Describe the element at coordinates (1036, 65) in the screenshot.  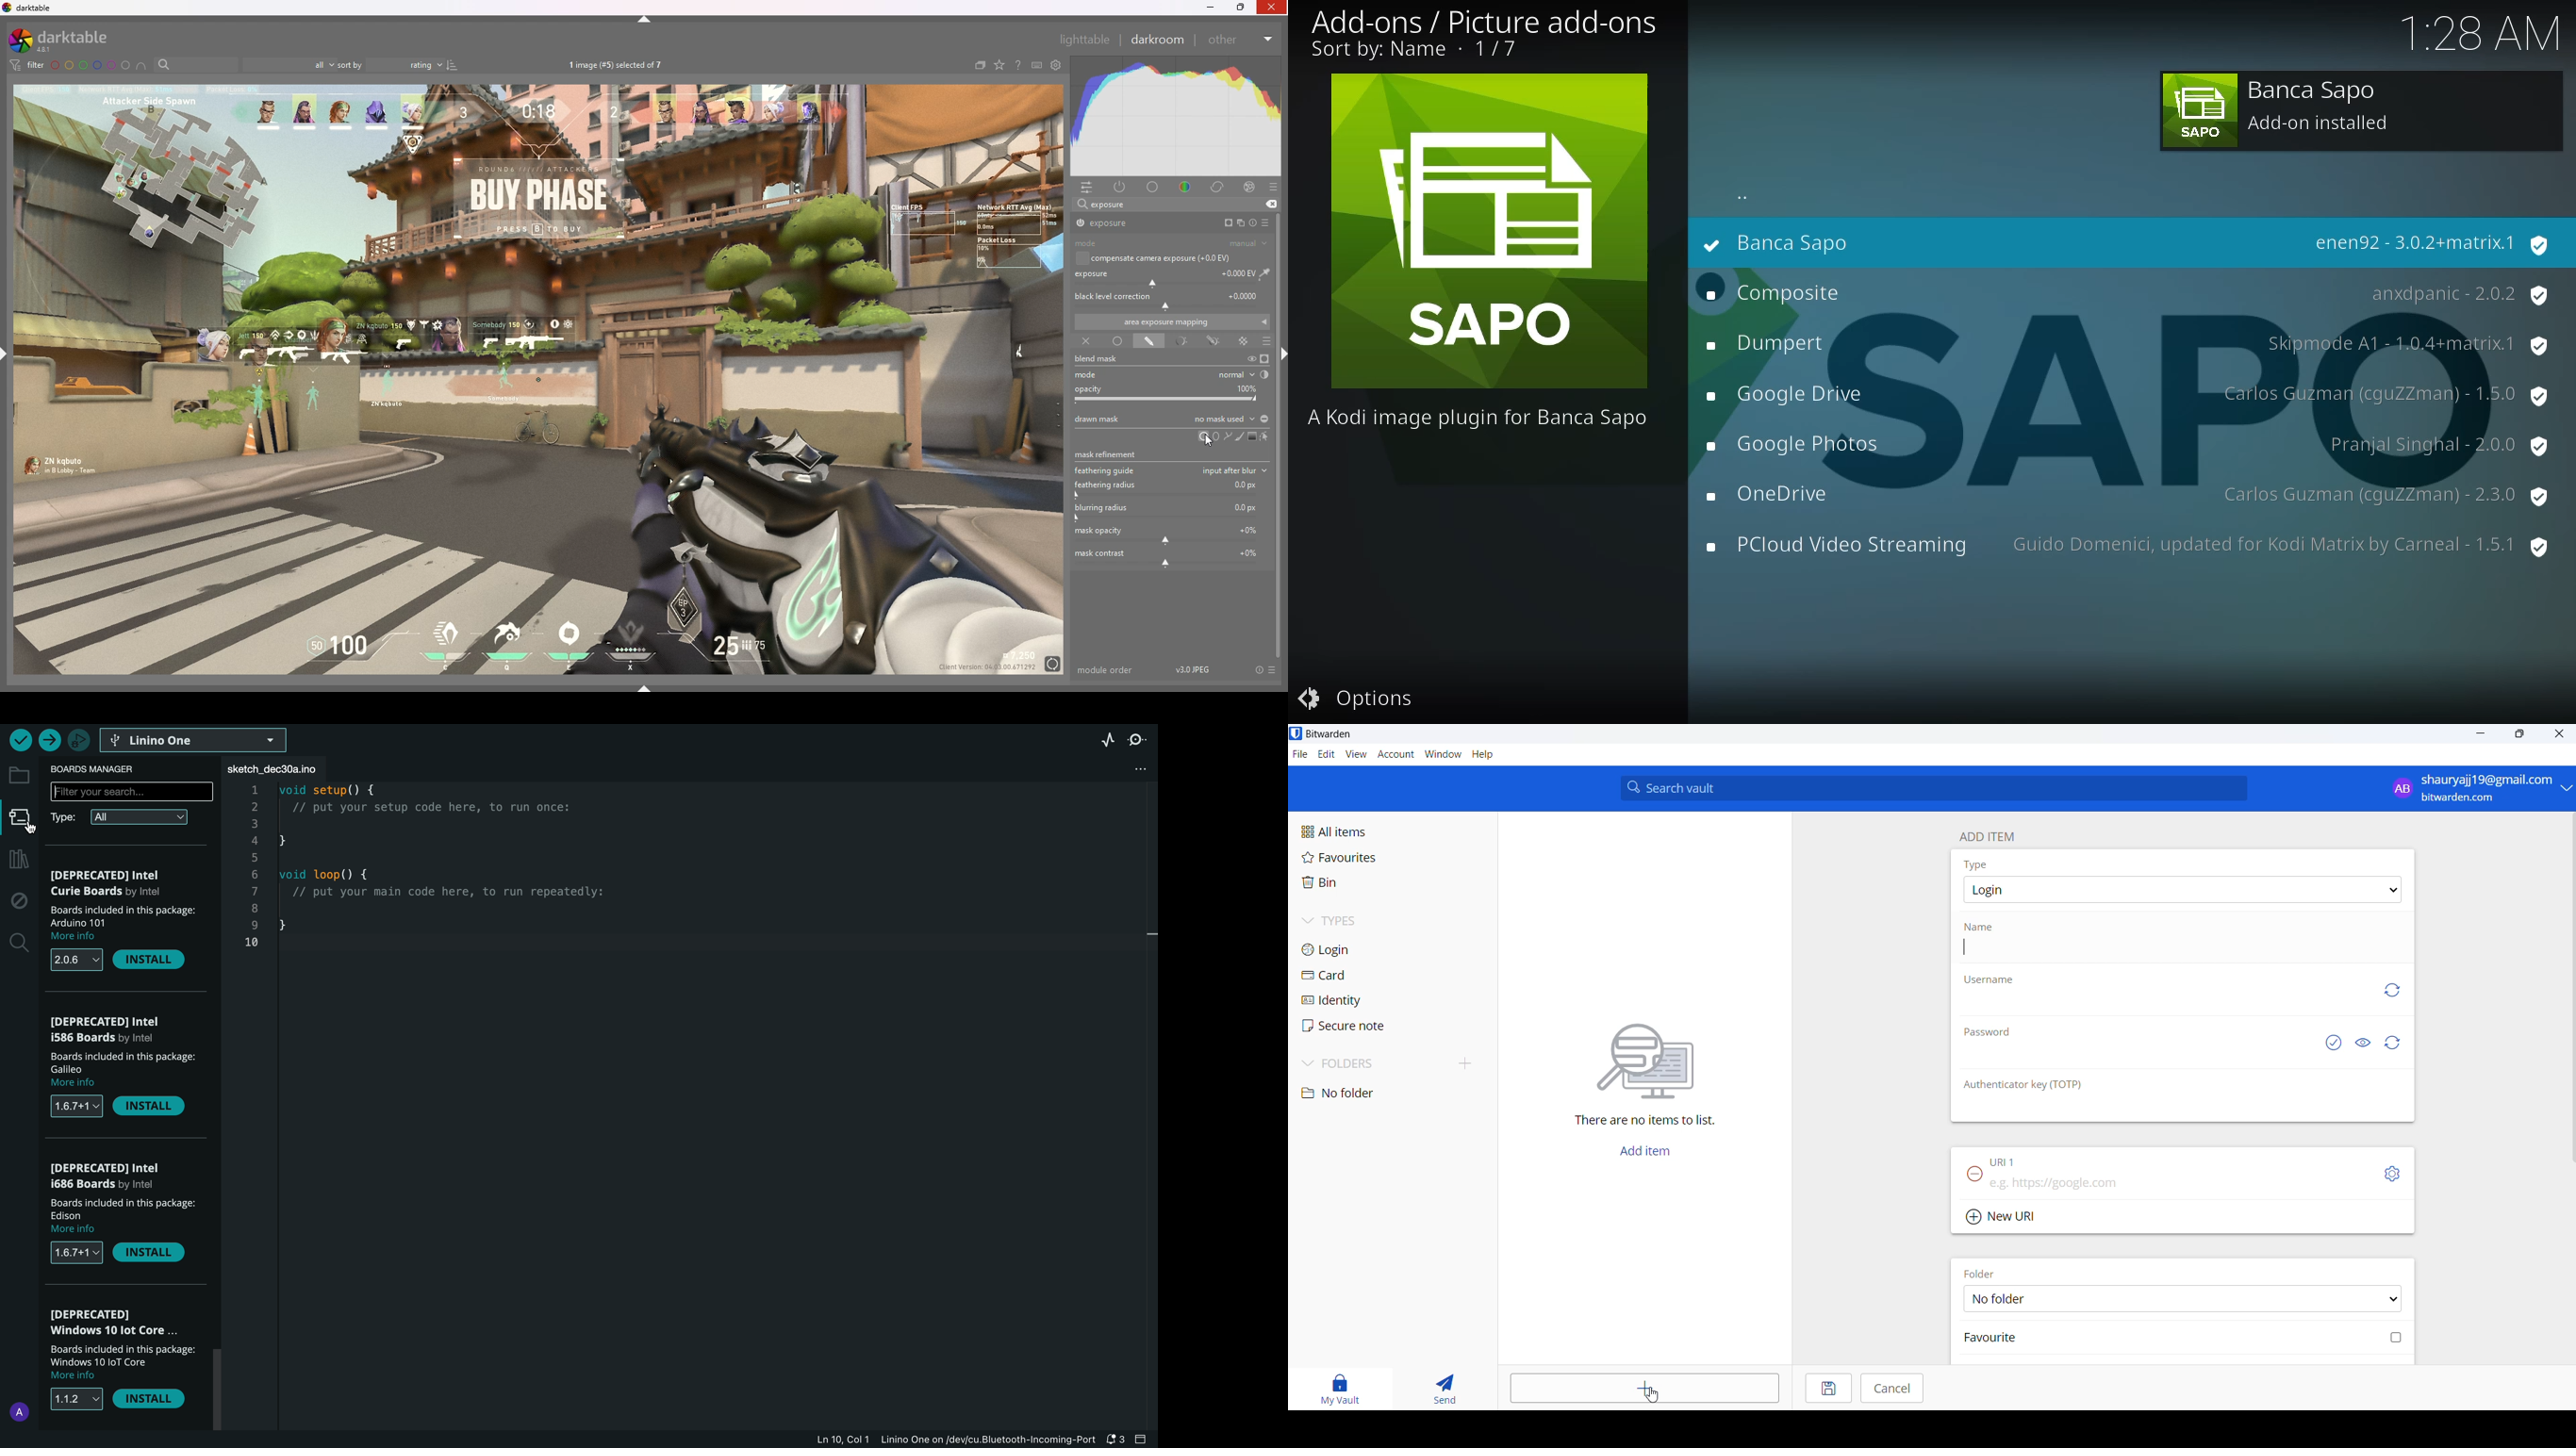
I see `keyboars shortcut` at that location.